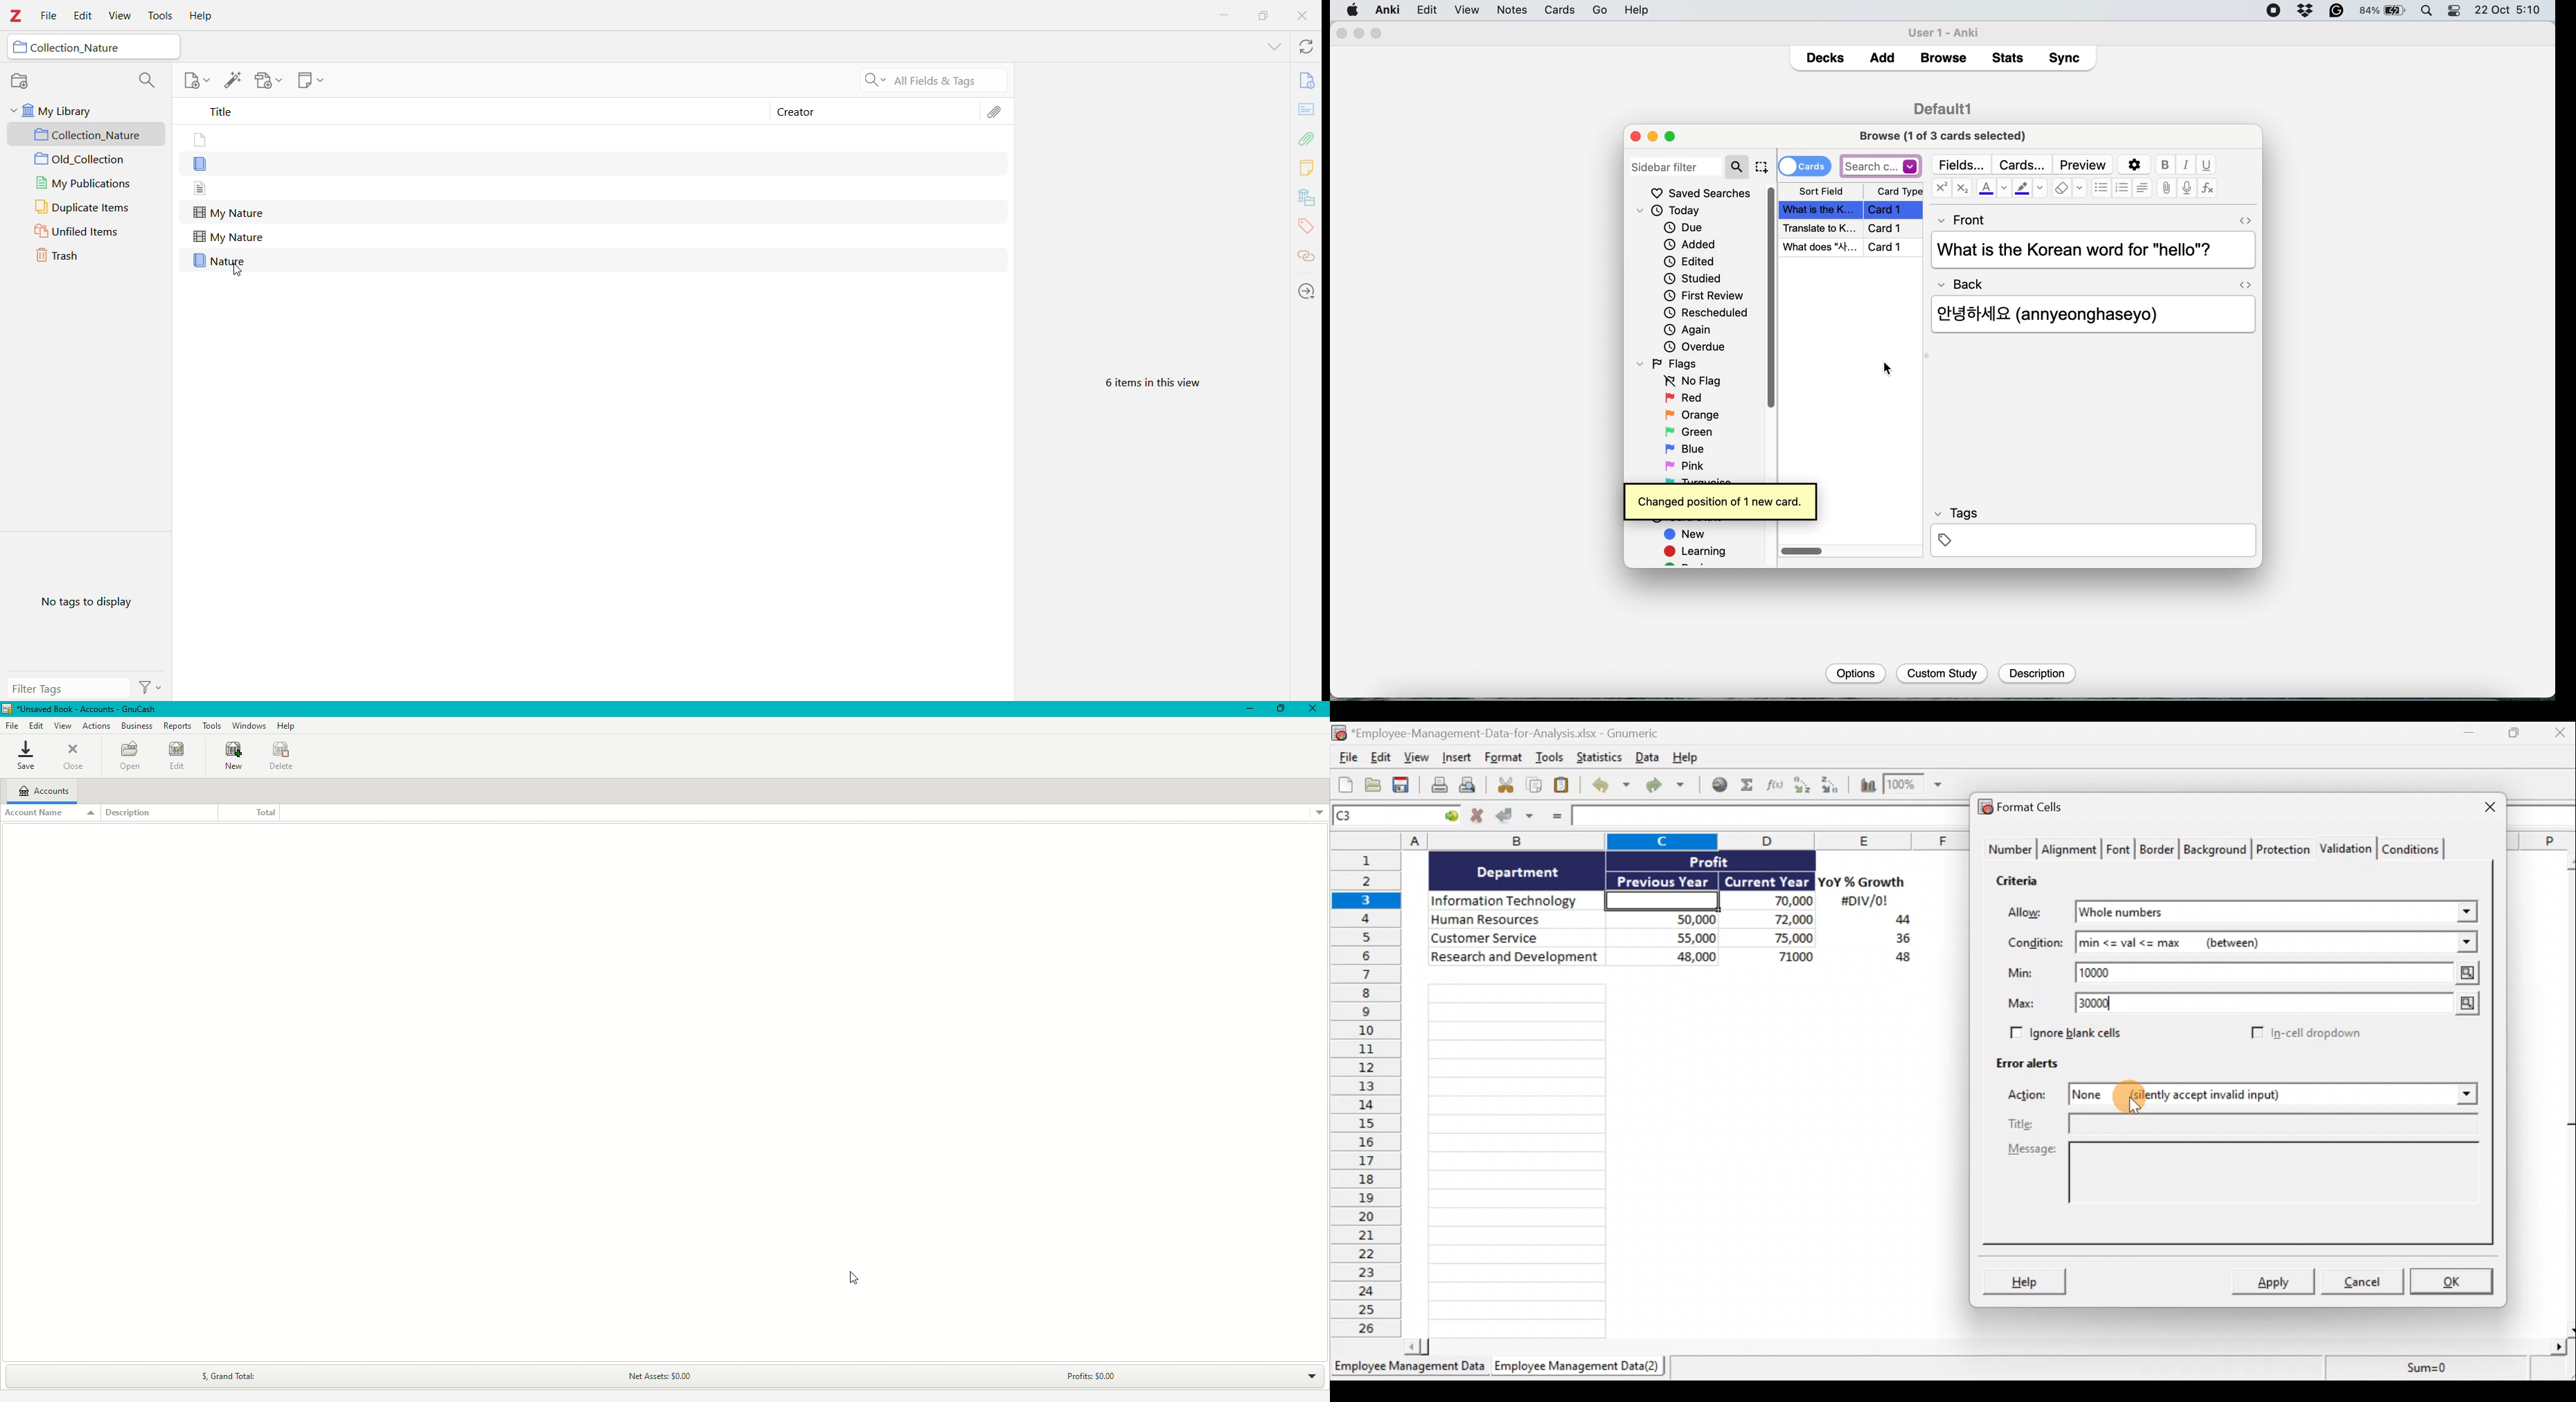 This screenshot has height=1428, width=2576. What do you see at coordinates (2455, 11) in the screenshot?
I see `control center` at bounding box center [2455, 11].